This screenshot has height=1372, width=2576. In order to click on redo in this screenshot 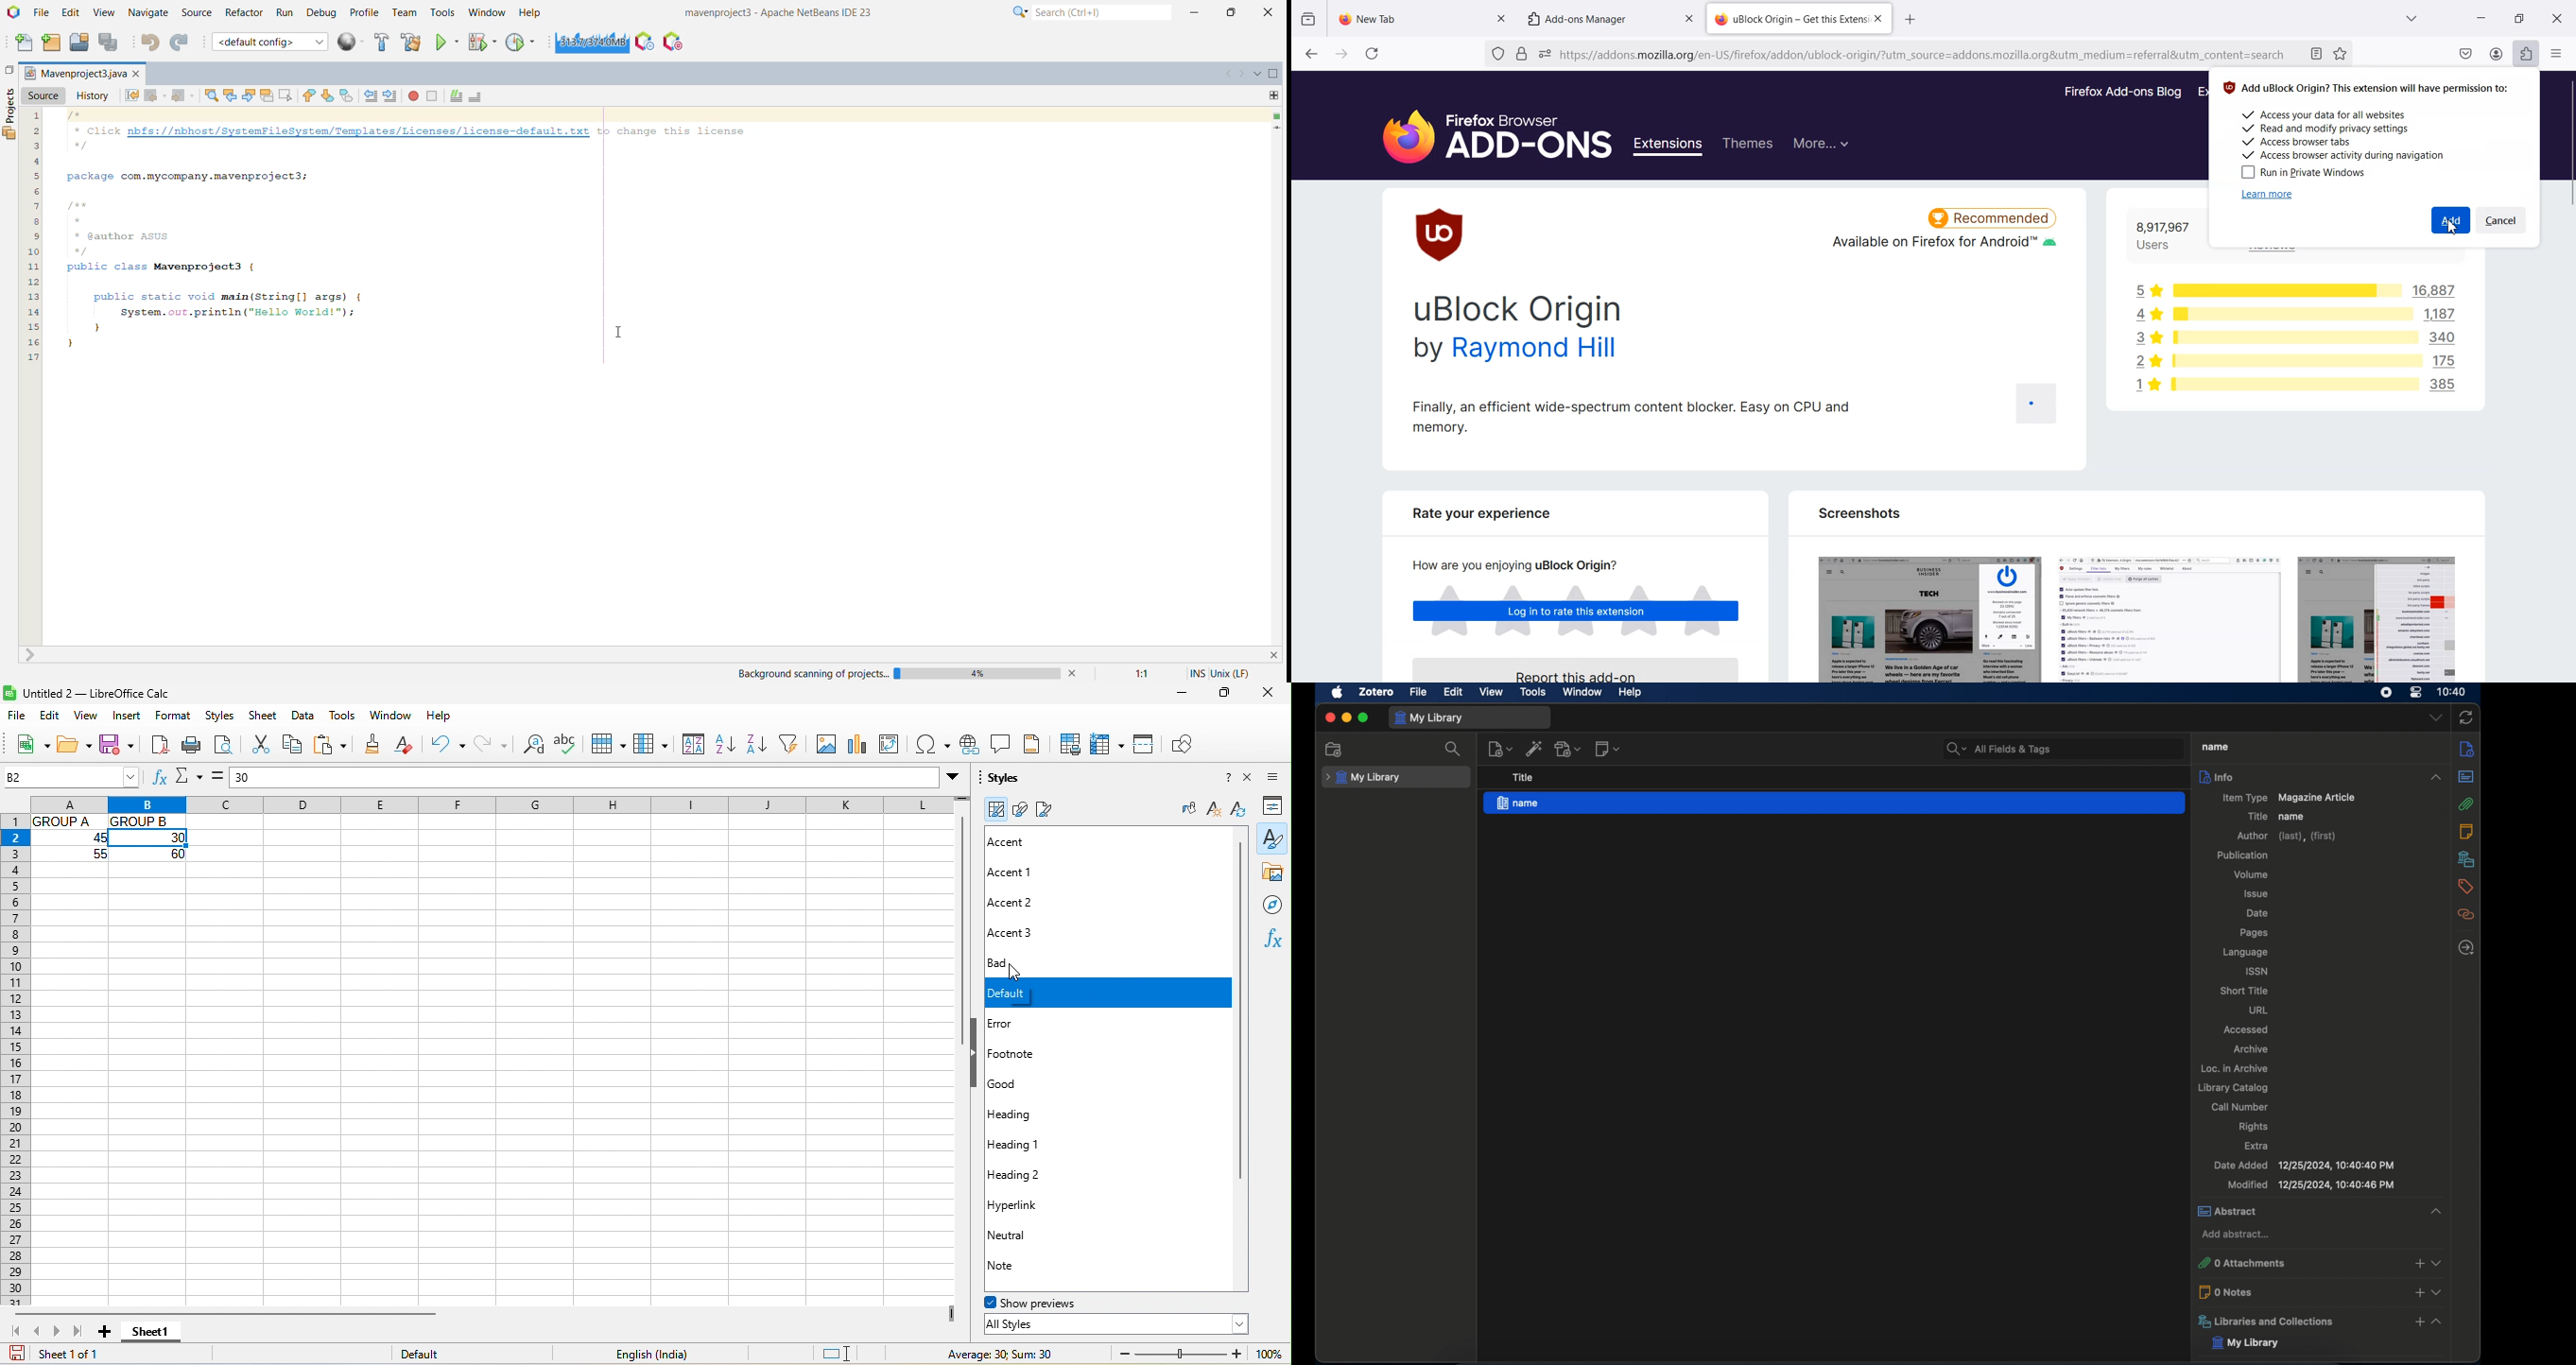, I will do `click(492, 747)`.